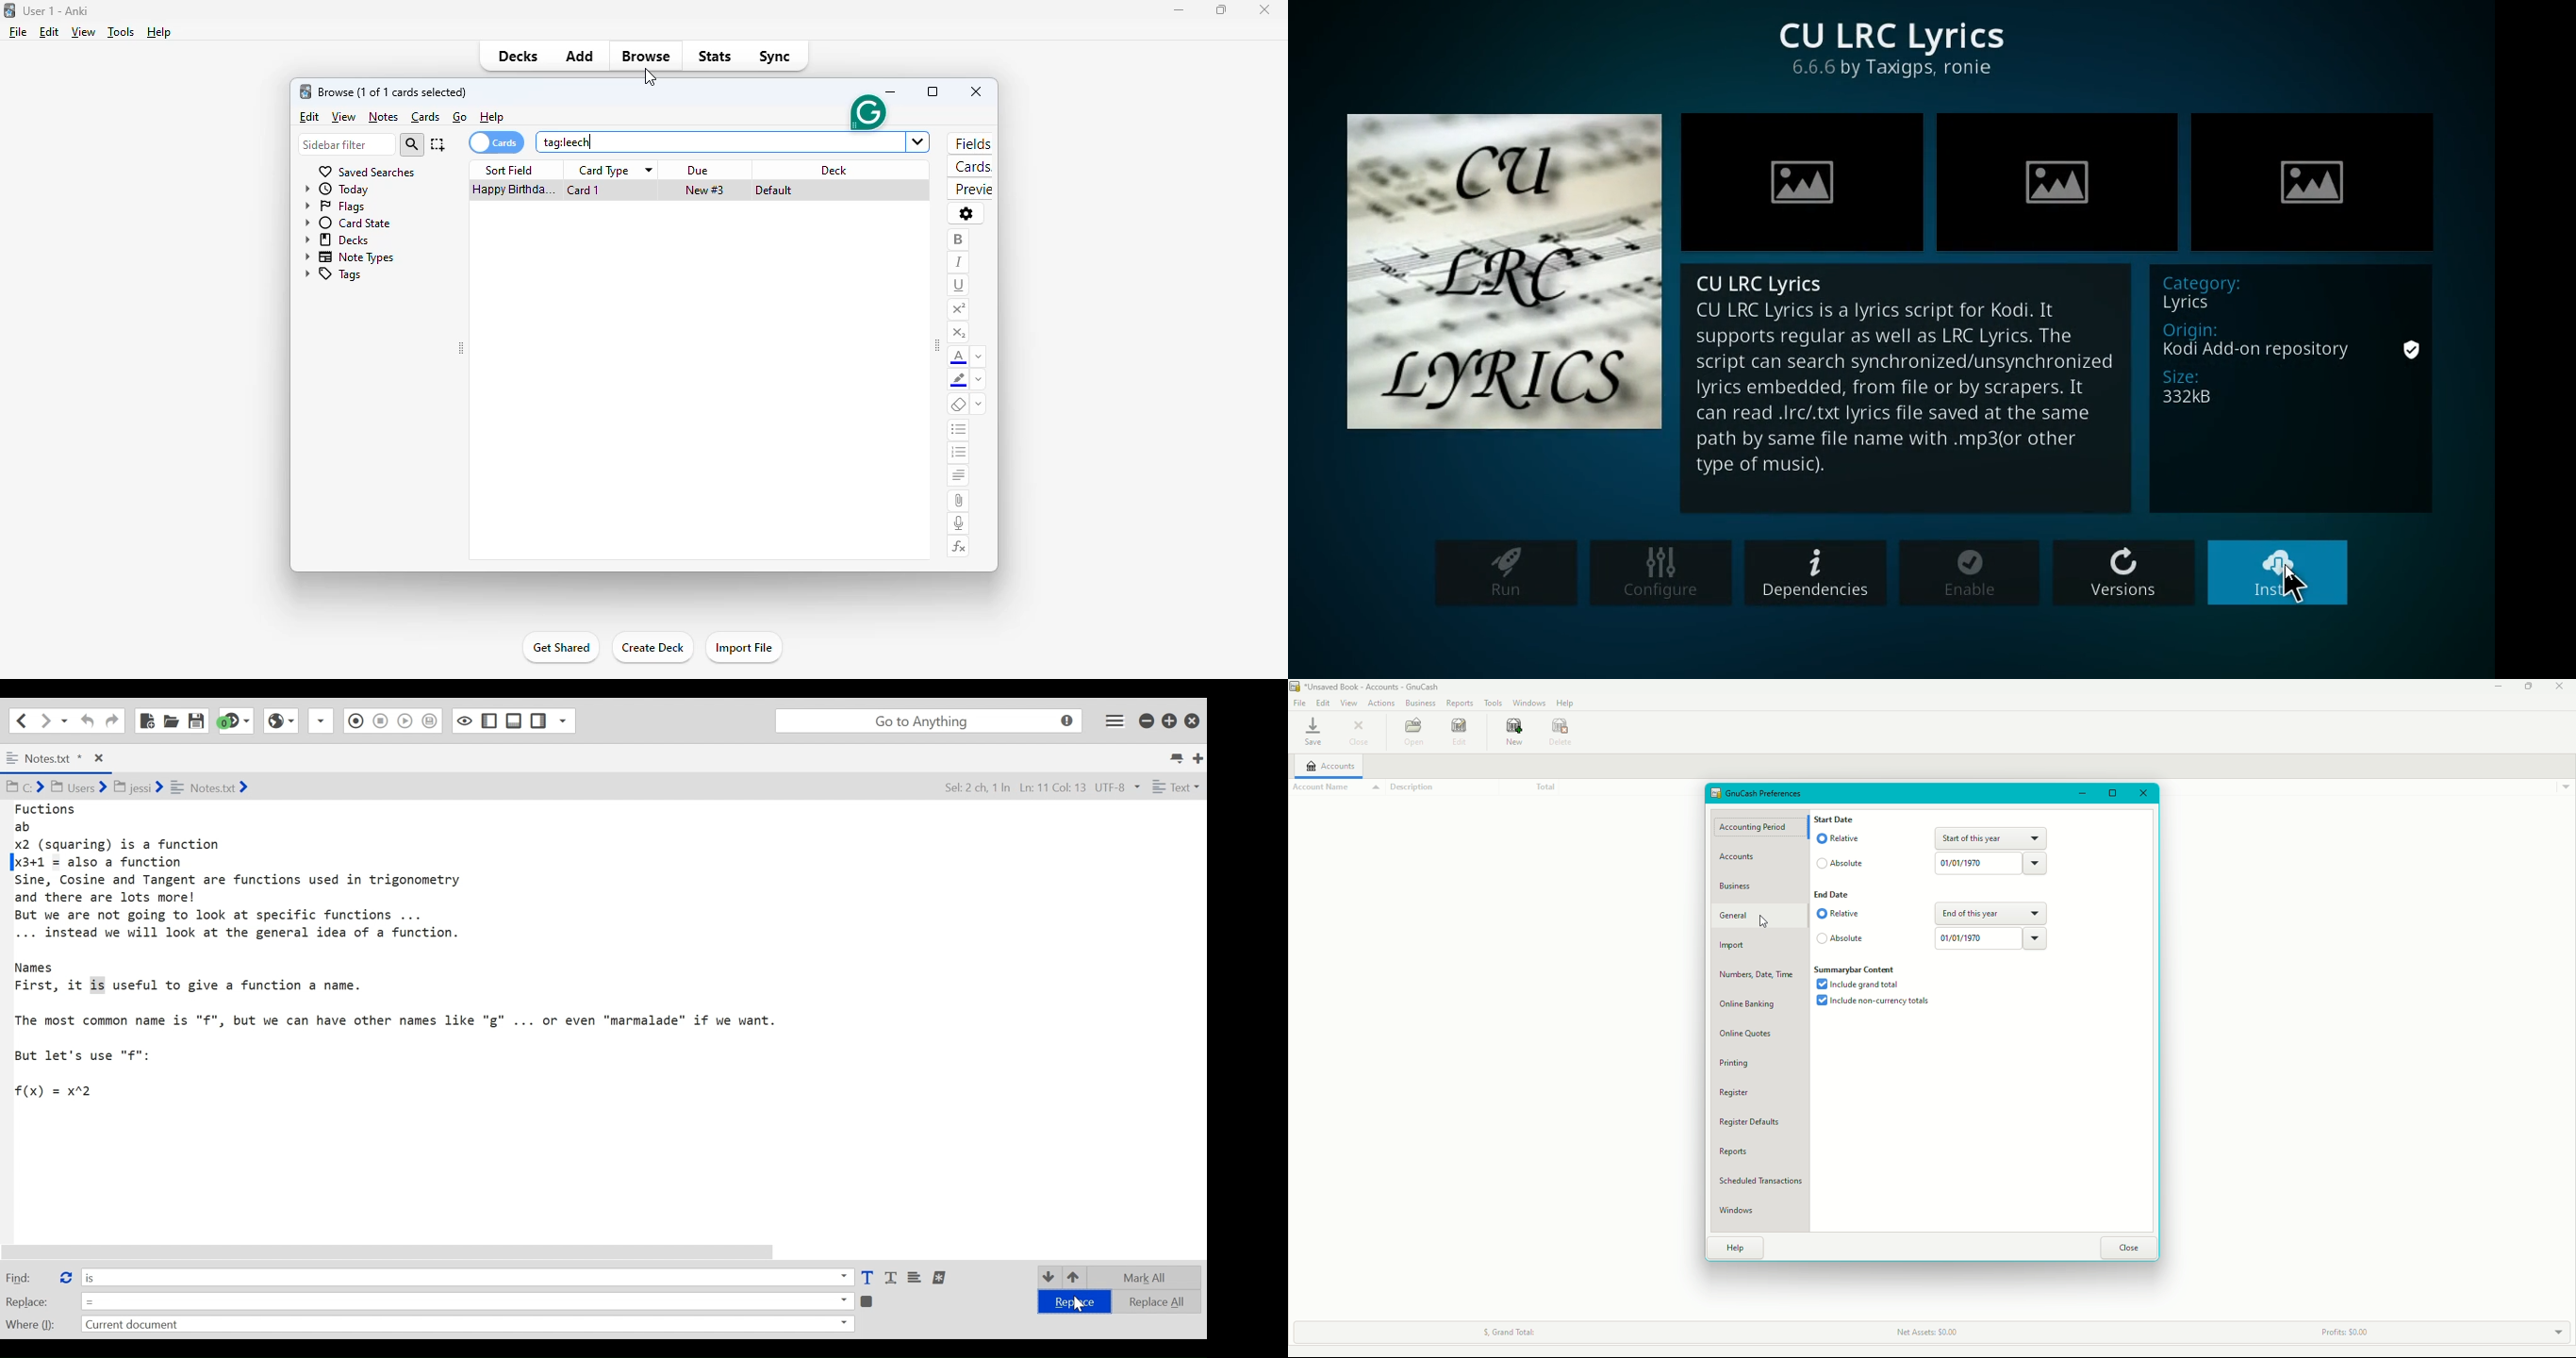 This screenshot has width=2576, height=1372. What do you see at coordinates (1991, 837) in the screenshot?
I see `Start of the year` at bounding box center [1991, 837].